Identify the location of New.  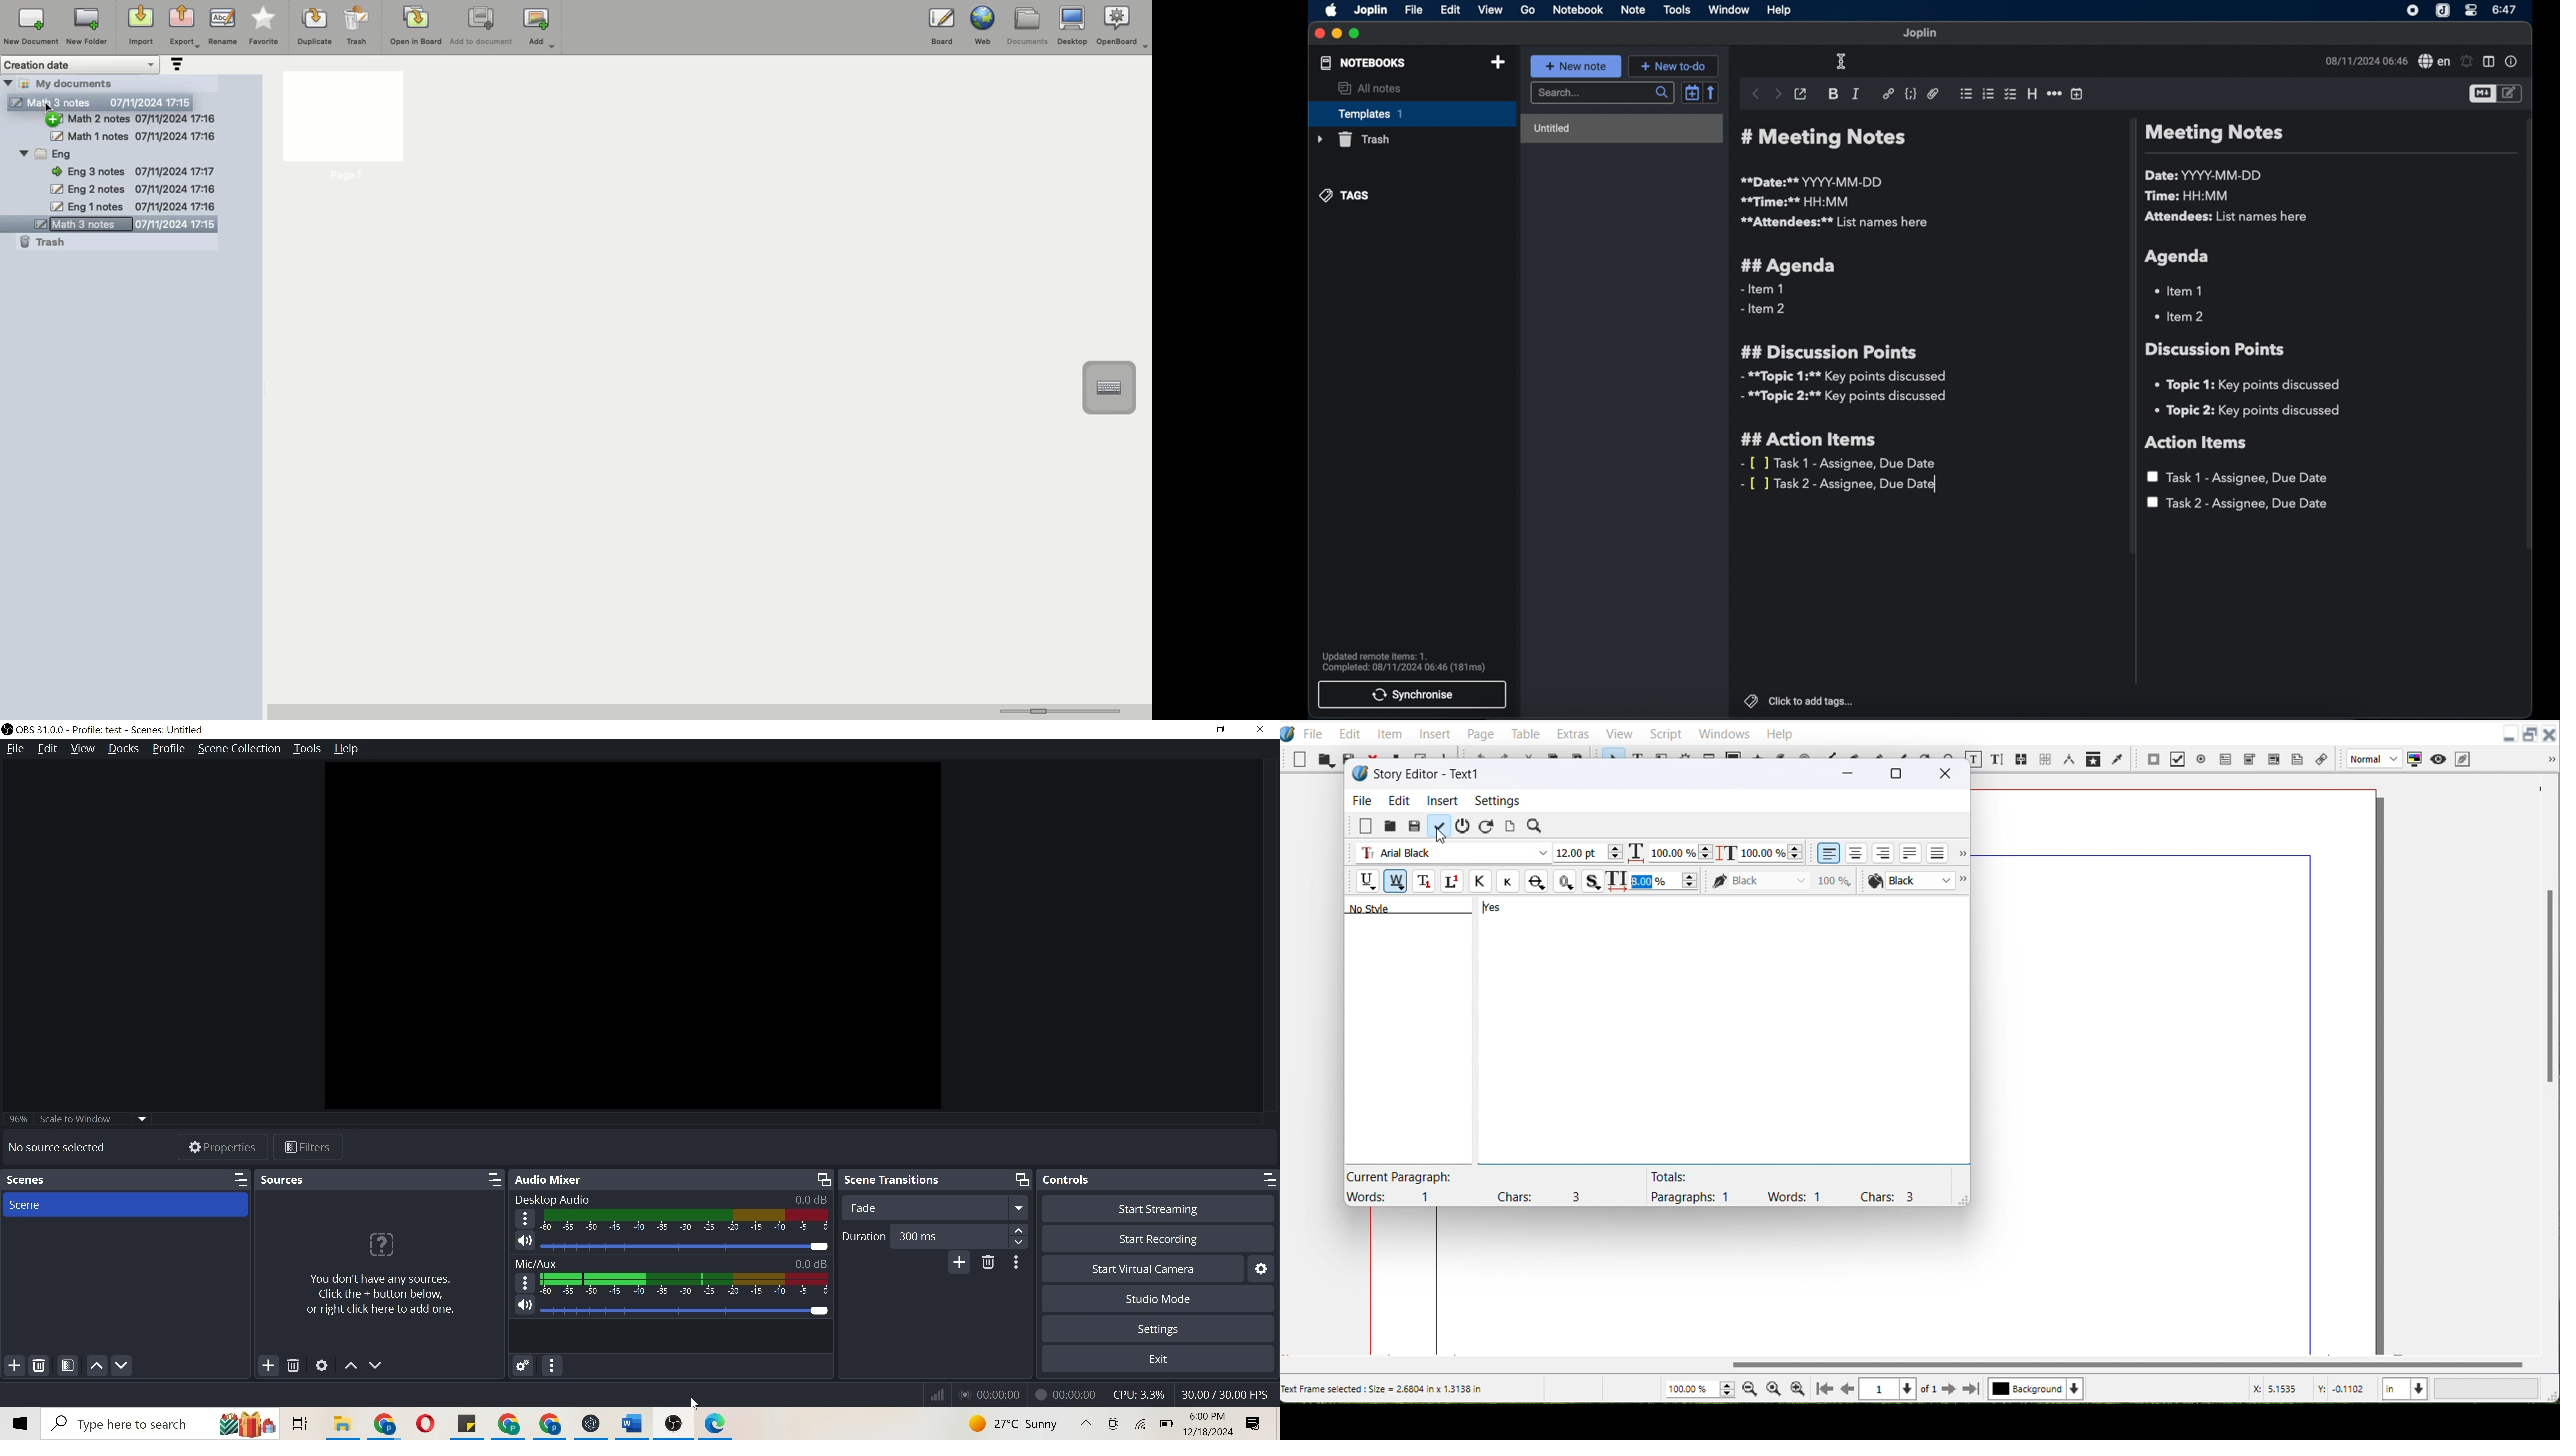
(1300, 759).